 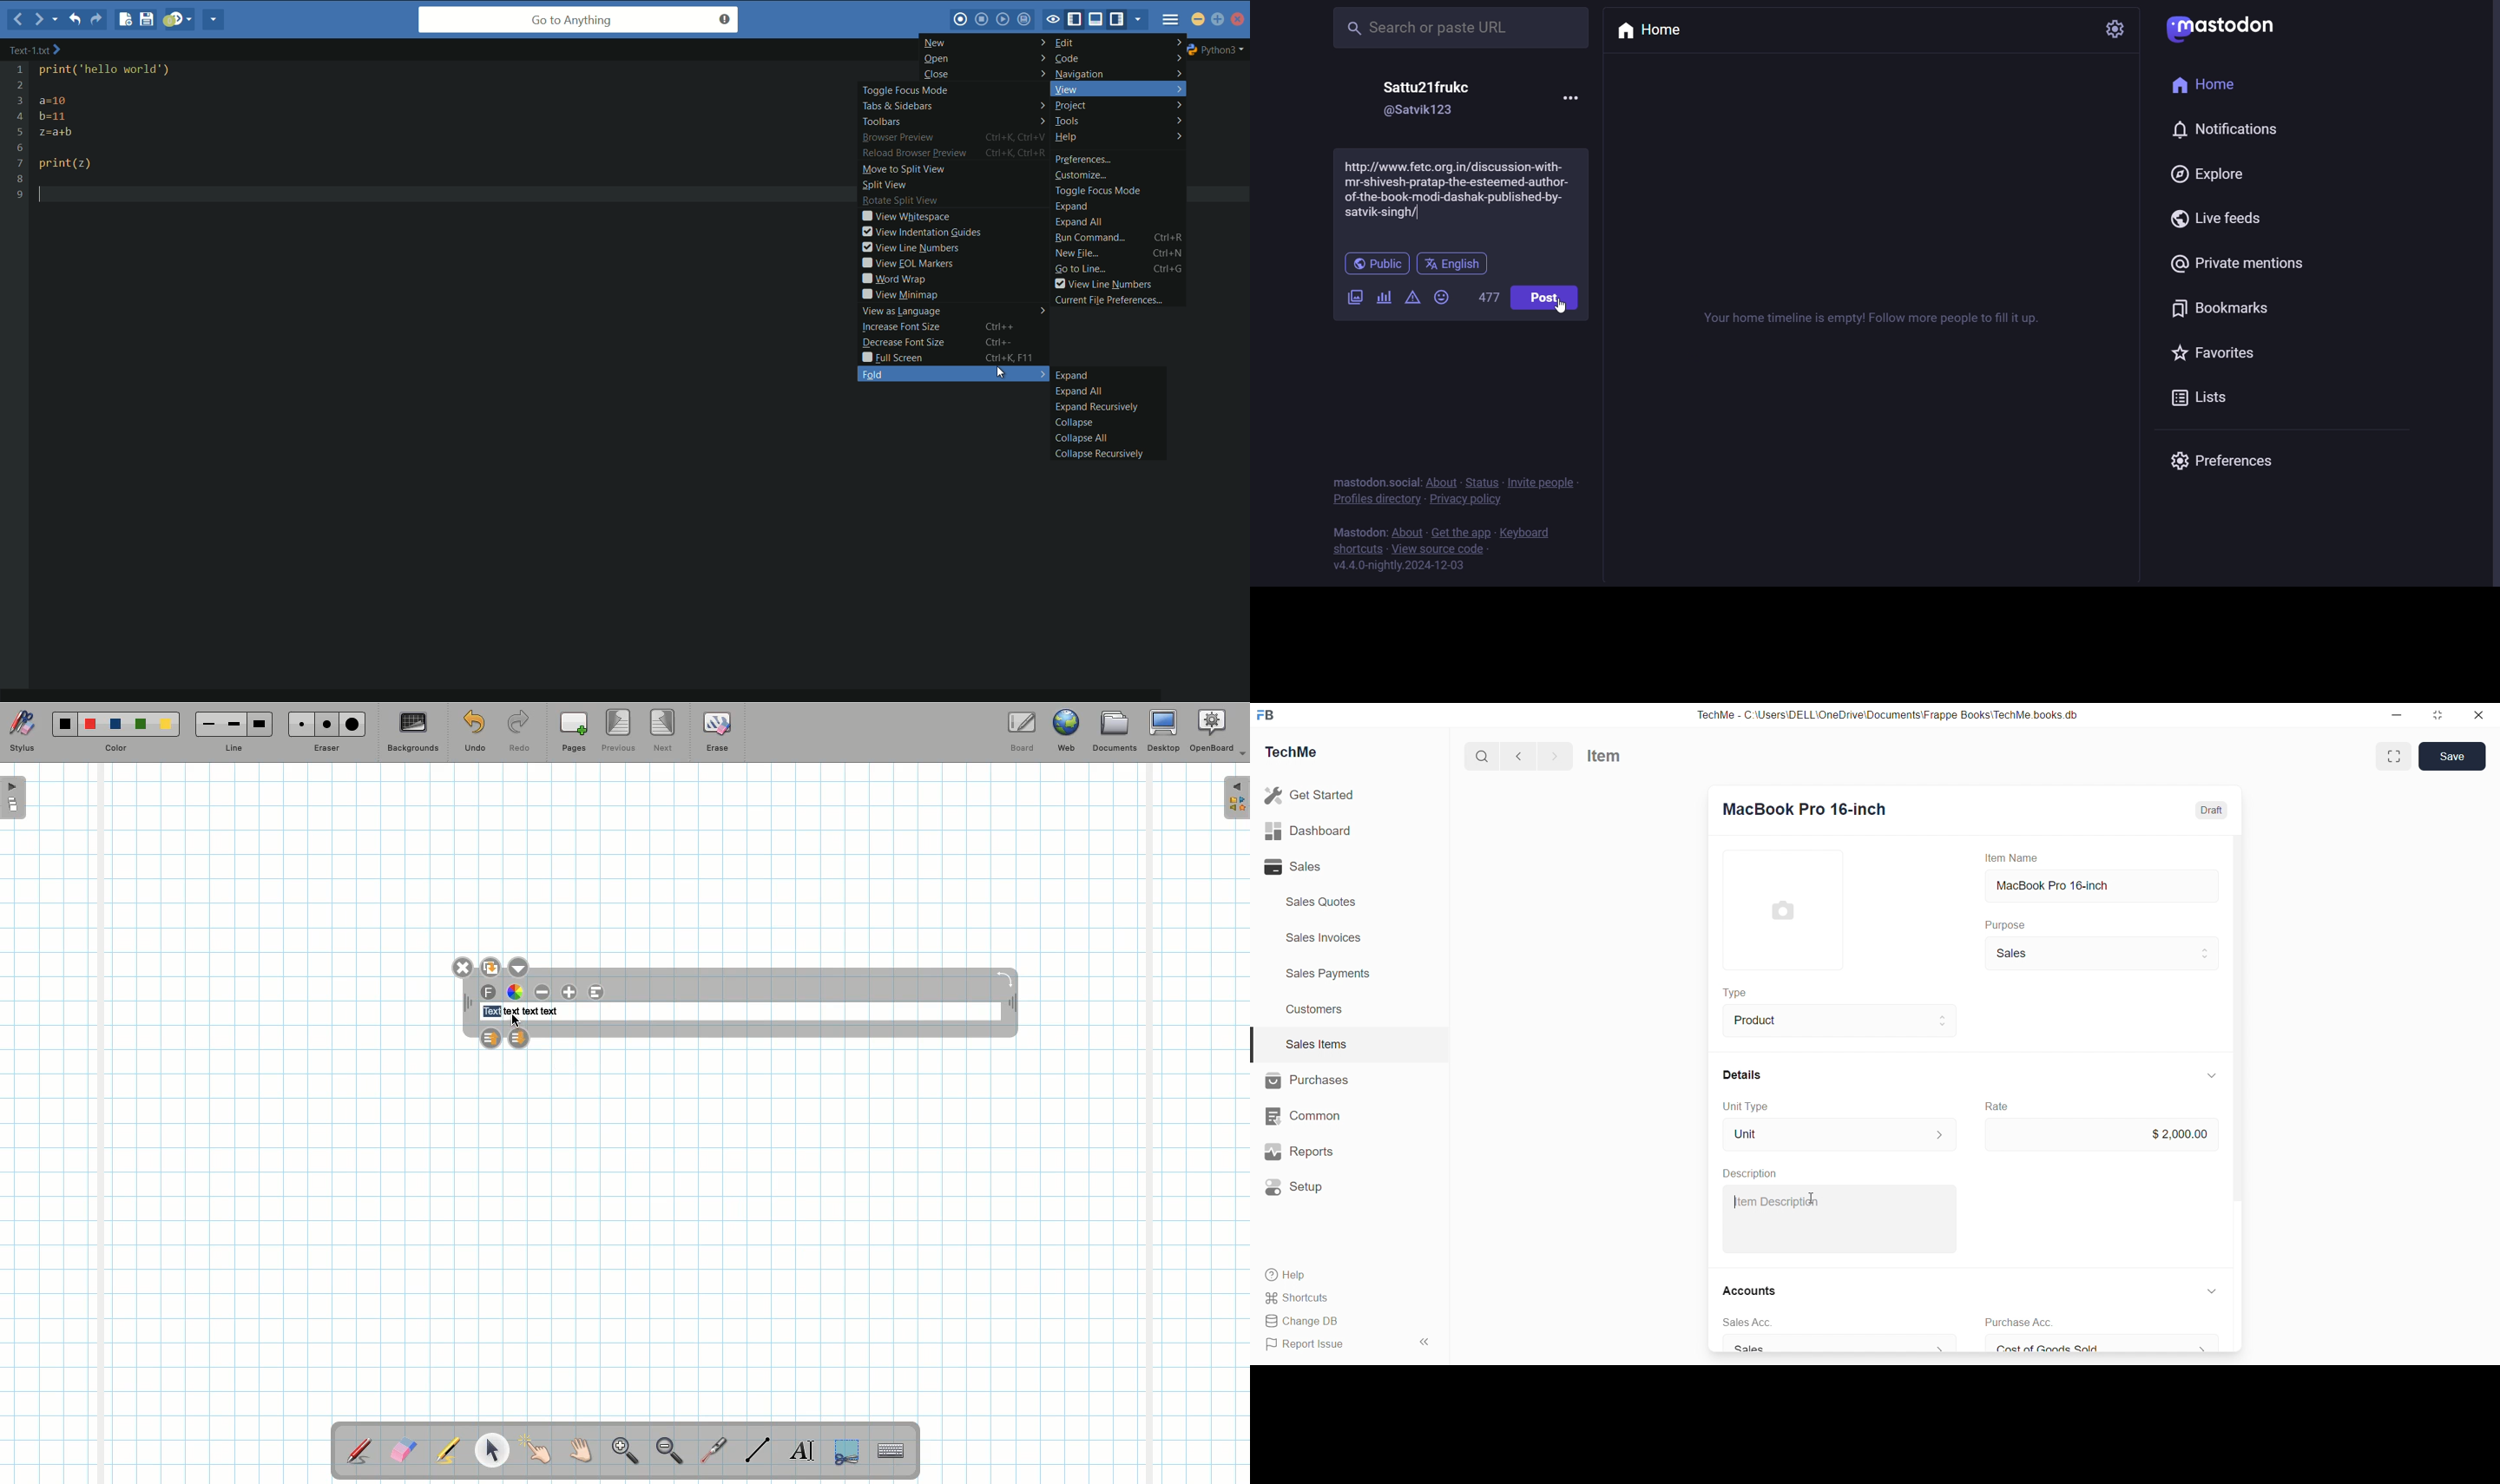 What do you see at coordinates (1423, 1343) in the screenshot?
I see `<<` at bounding box center [1423, 1343].